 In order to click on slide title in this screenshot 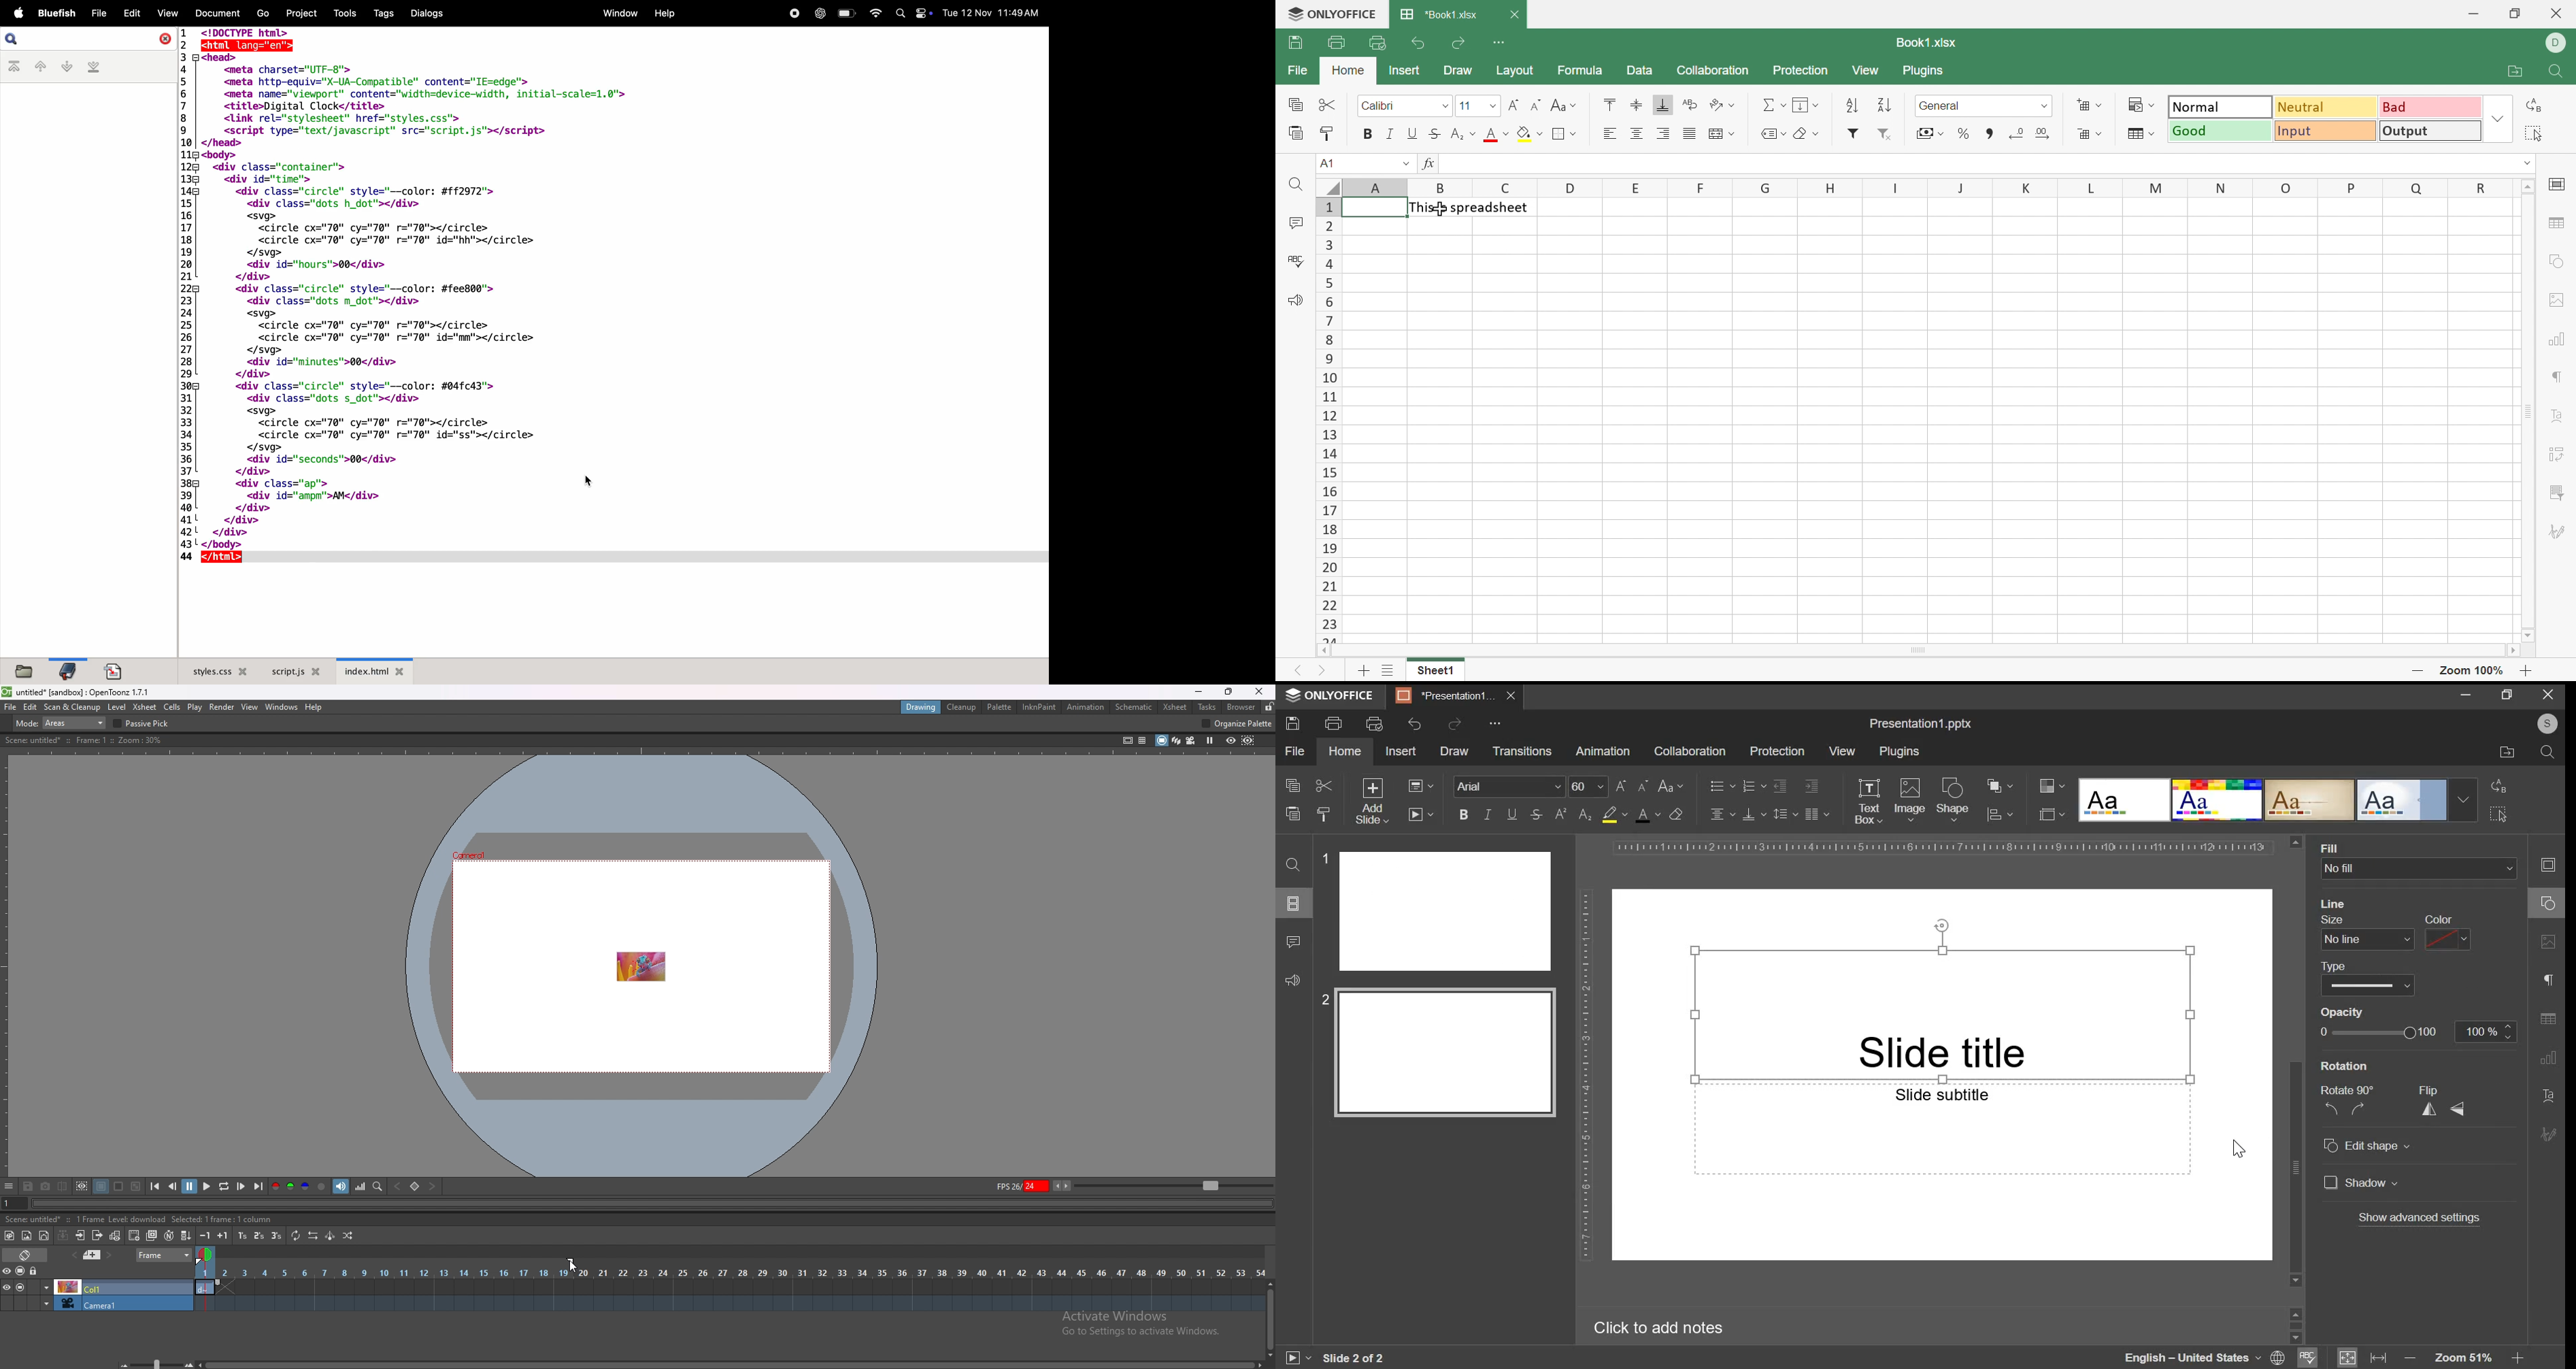, I will do `click(1942, 1013)`.